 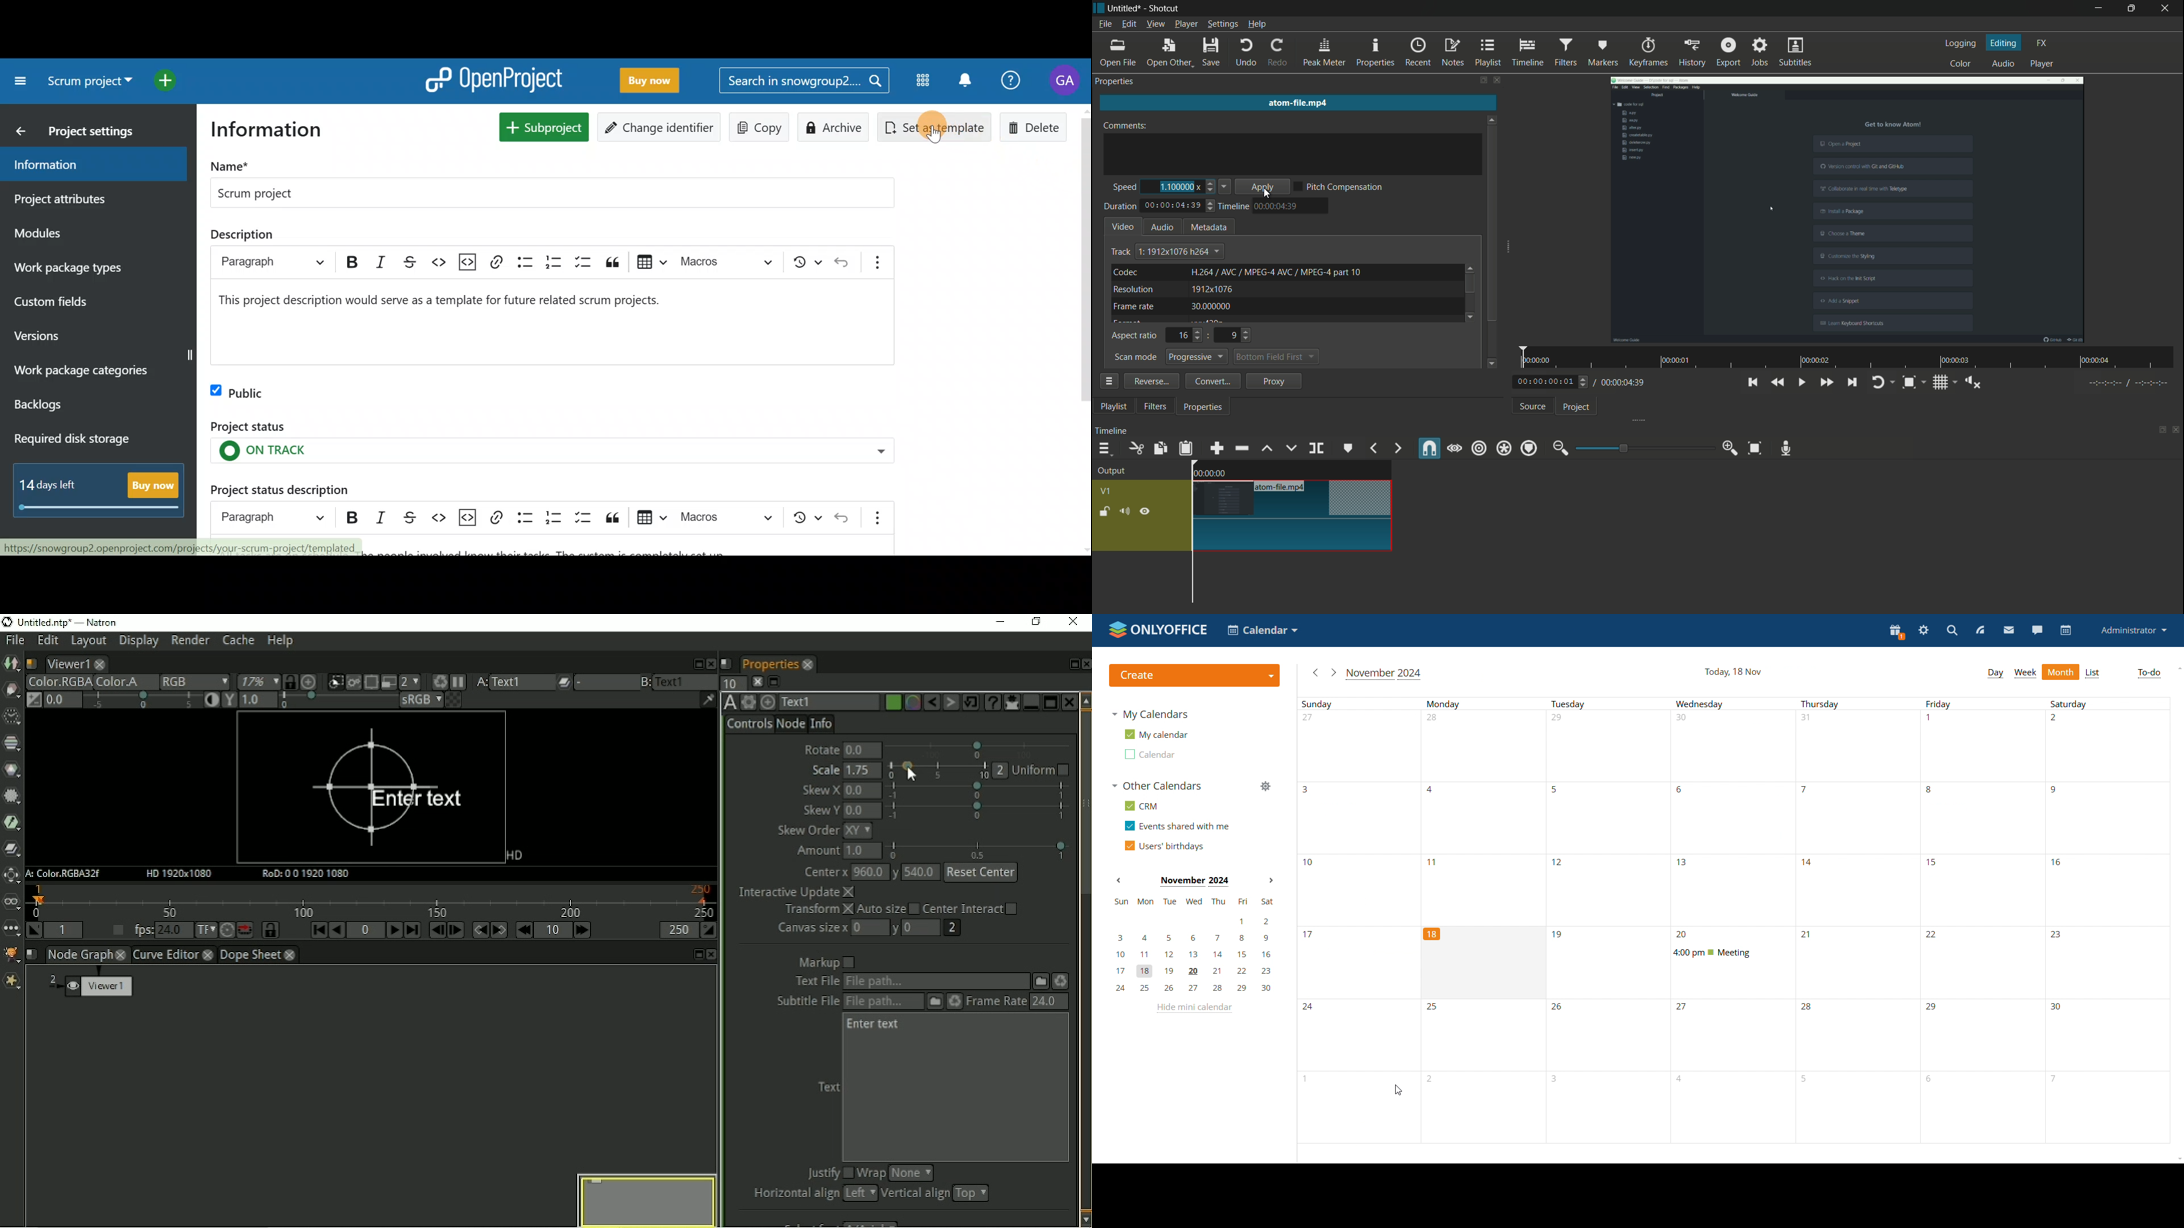 I want to click on Cursor, so click(x=934, y=134).